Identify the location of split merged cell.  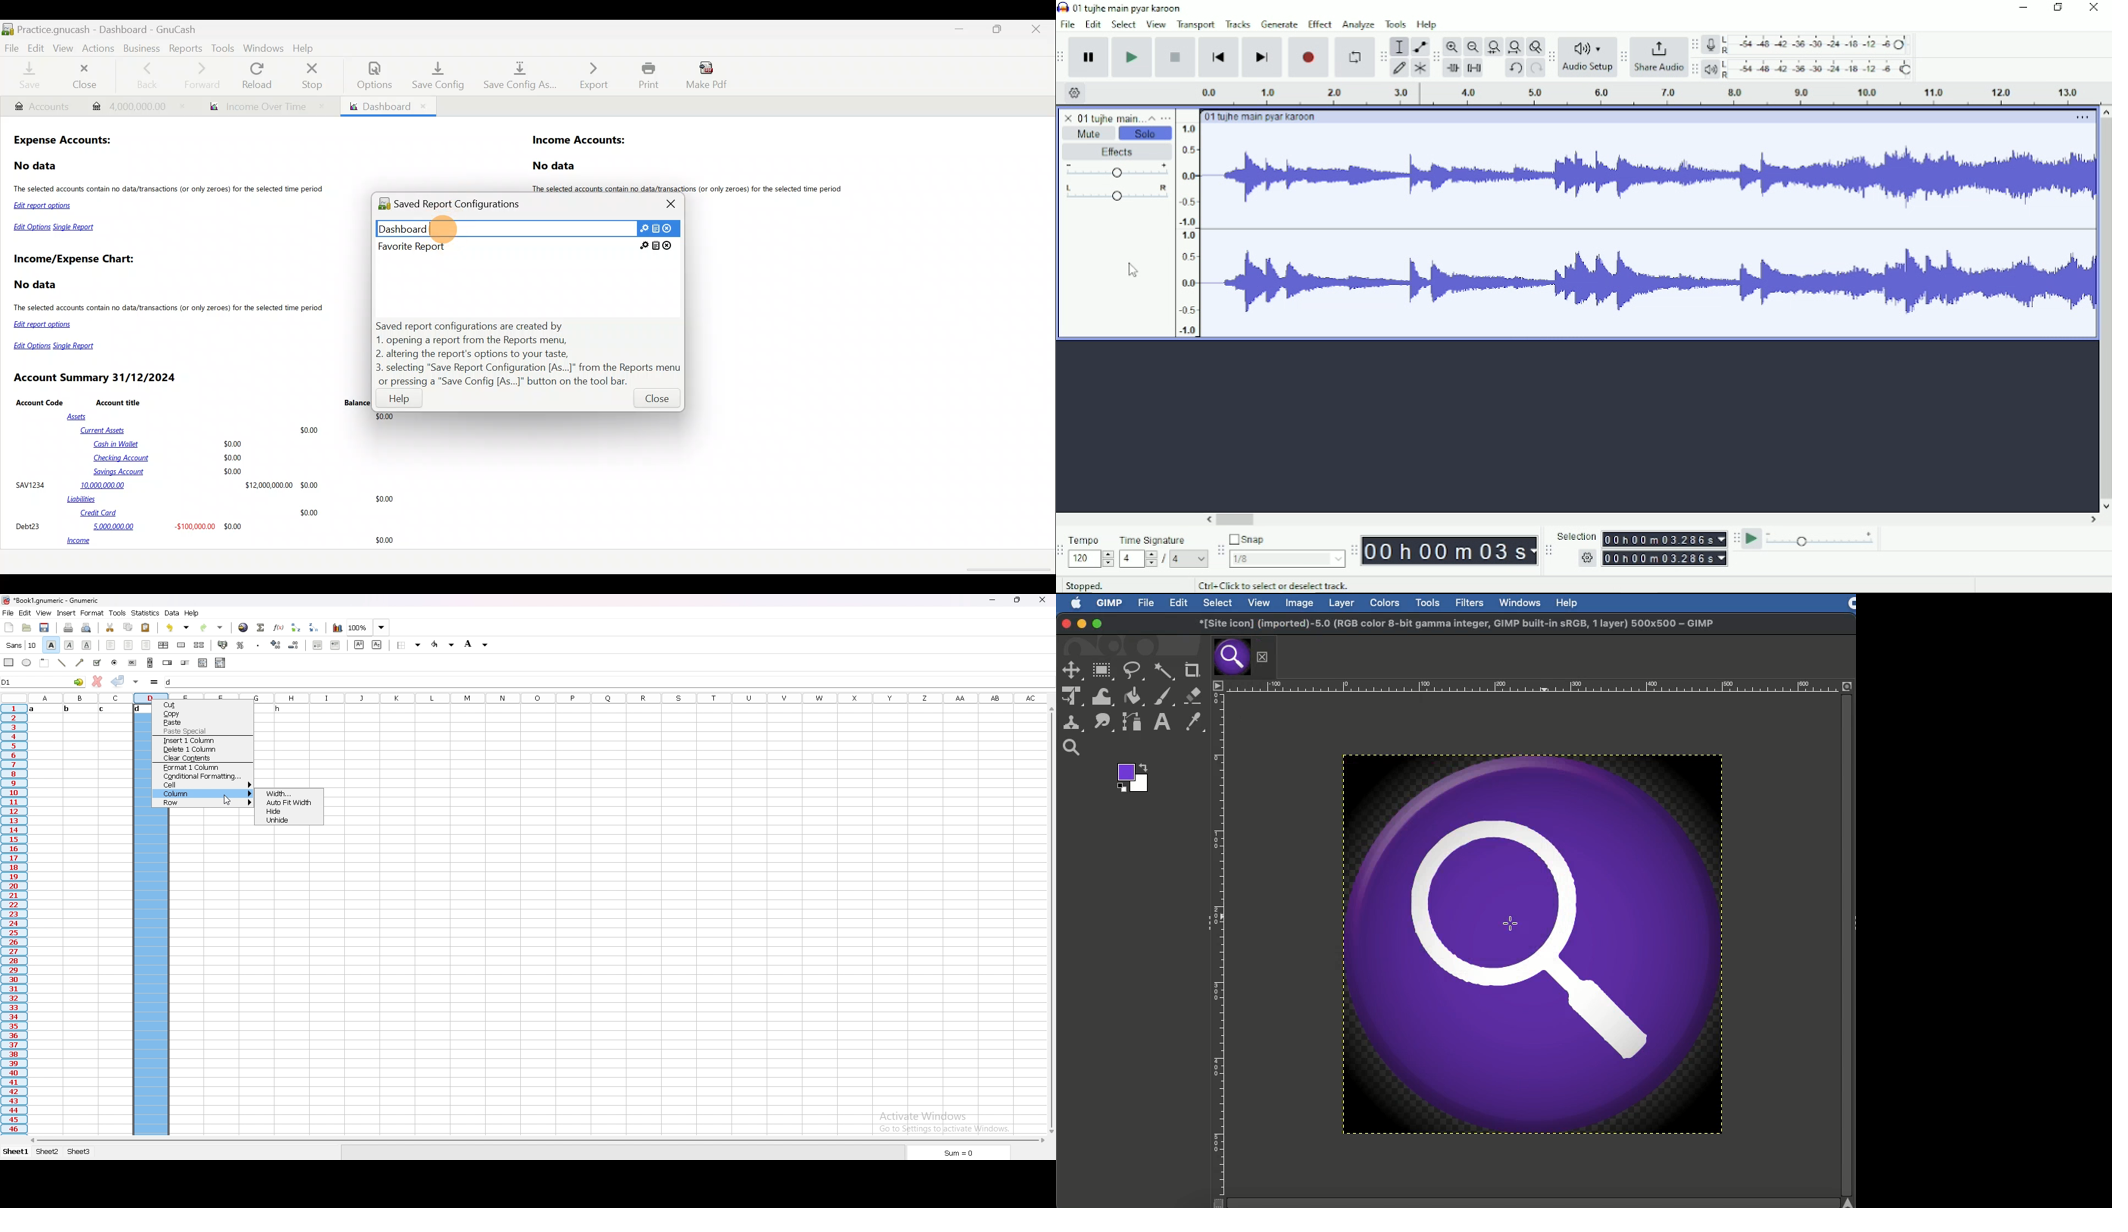
(199, 645).